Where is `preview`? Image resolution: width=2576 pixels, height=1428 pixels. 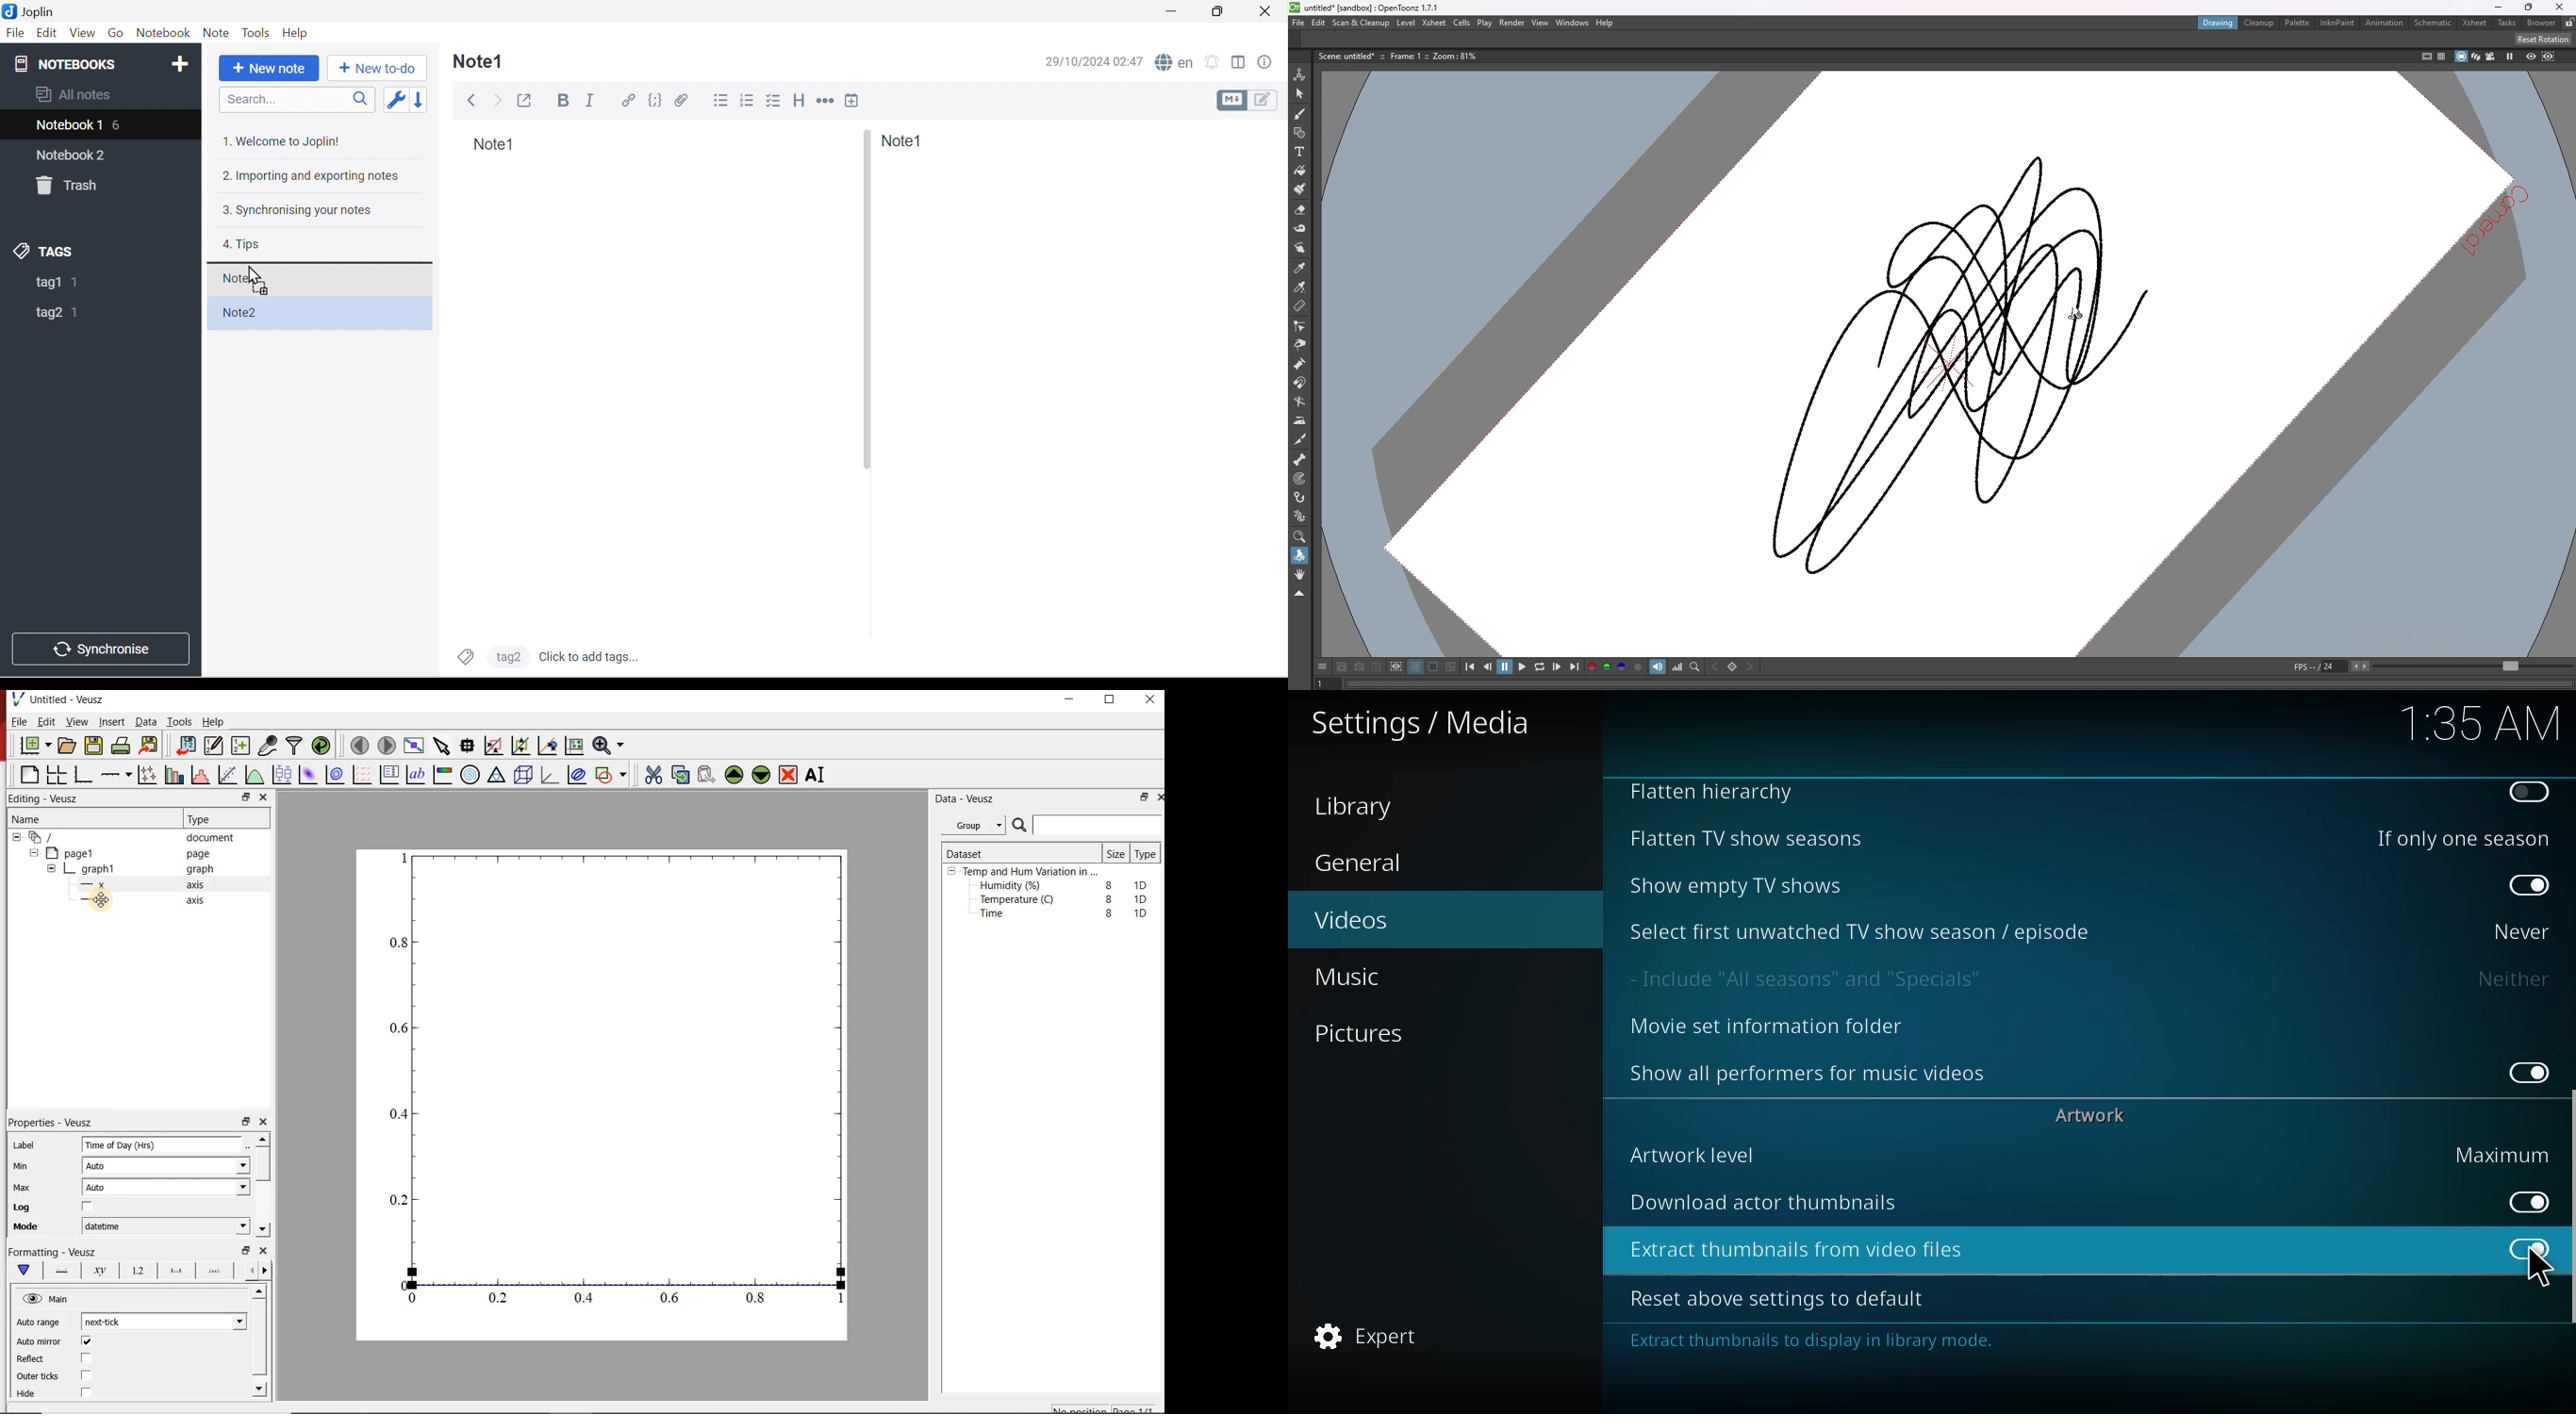
preview is located at coordinates (2531, 56).